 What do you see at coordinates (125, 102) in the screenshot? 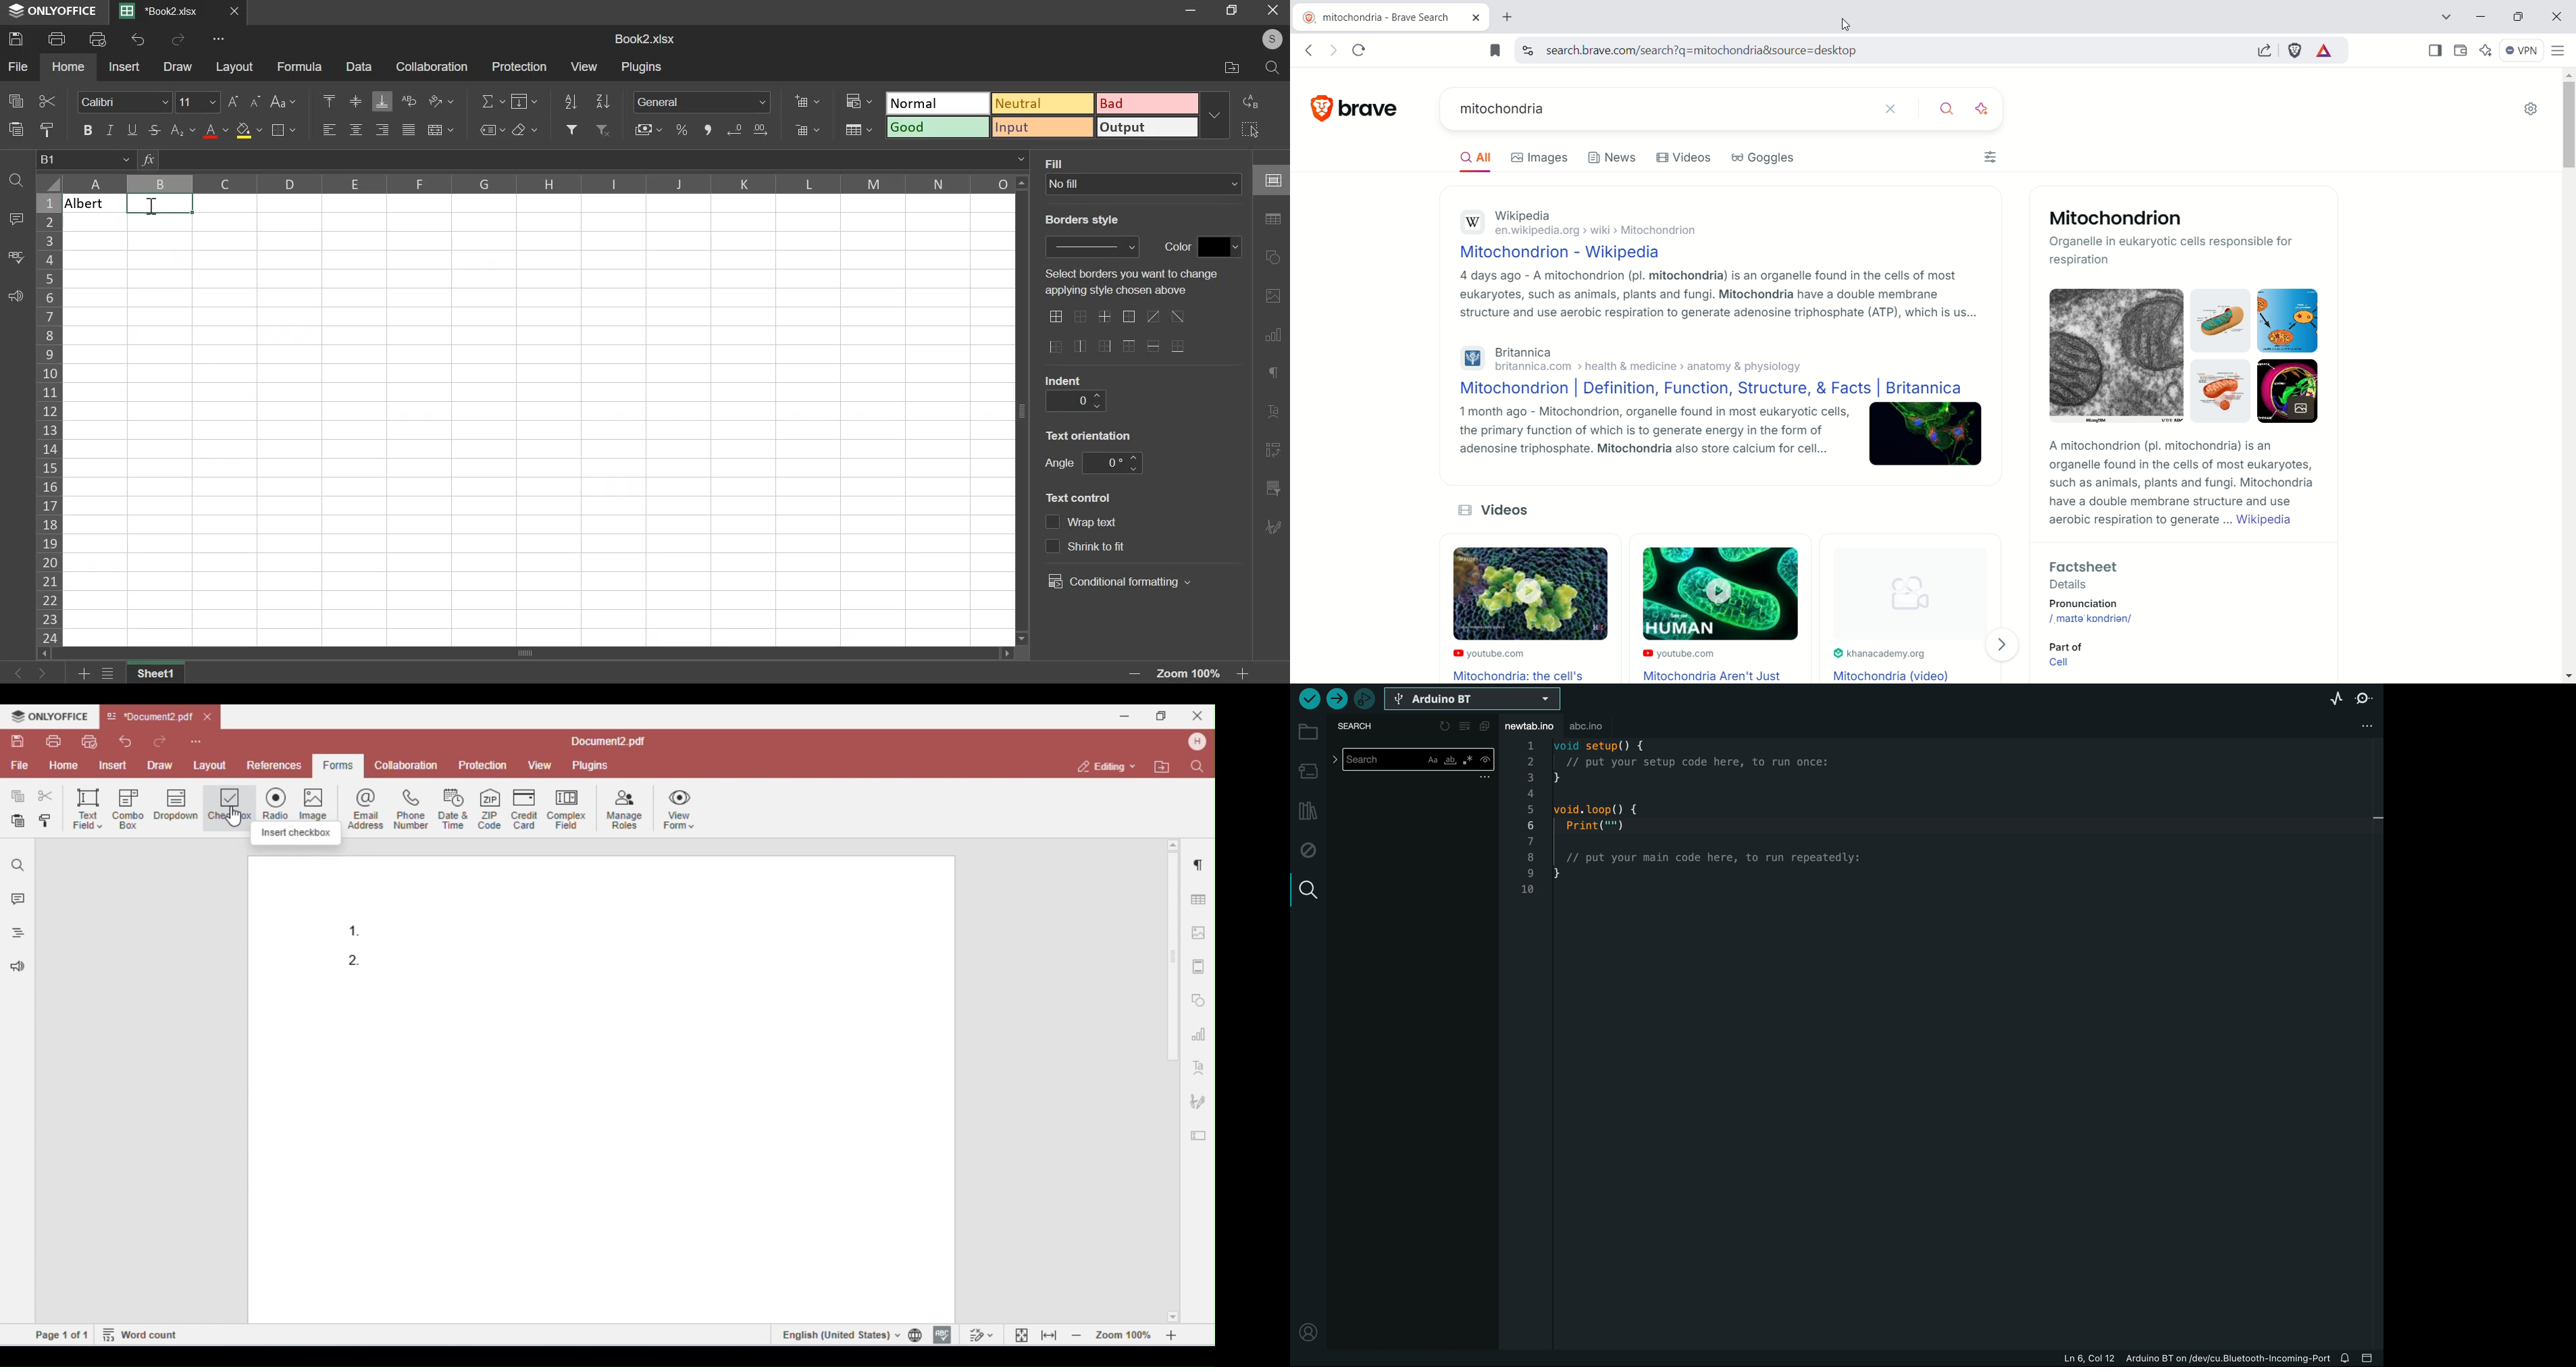
I see `font` at bounding box center [125, 102].